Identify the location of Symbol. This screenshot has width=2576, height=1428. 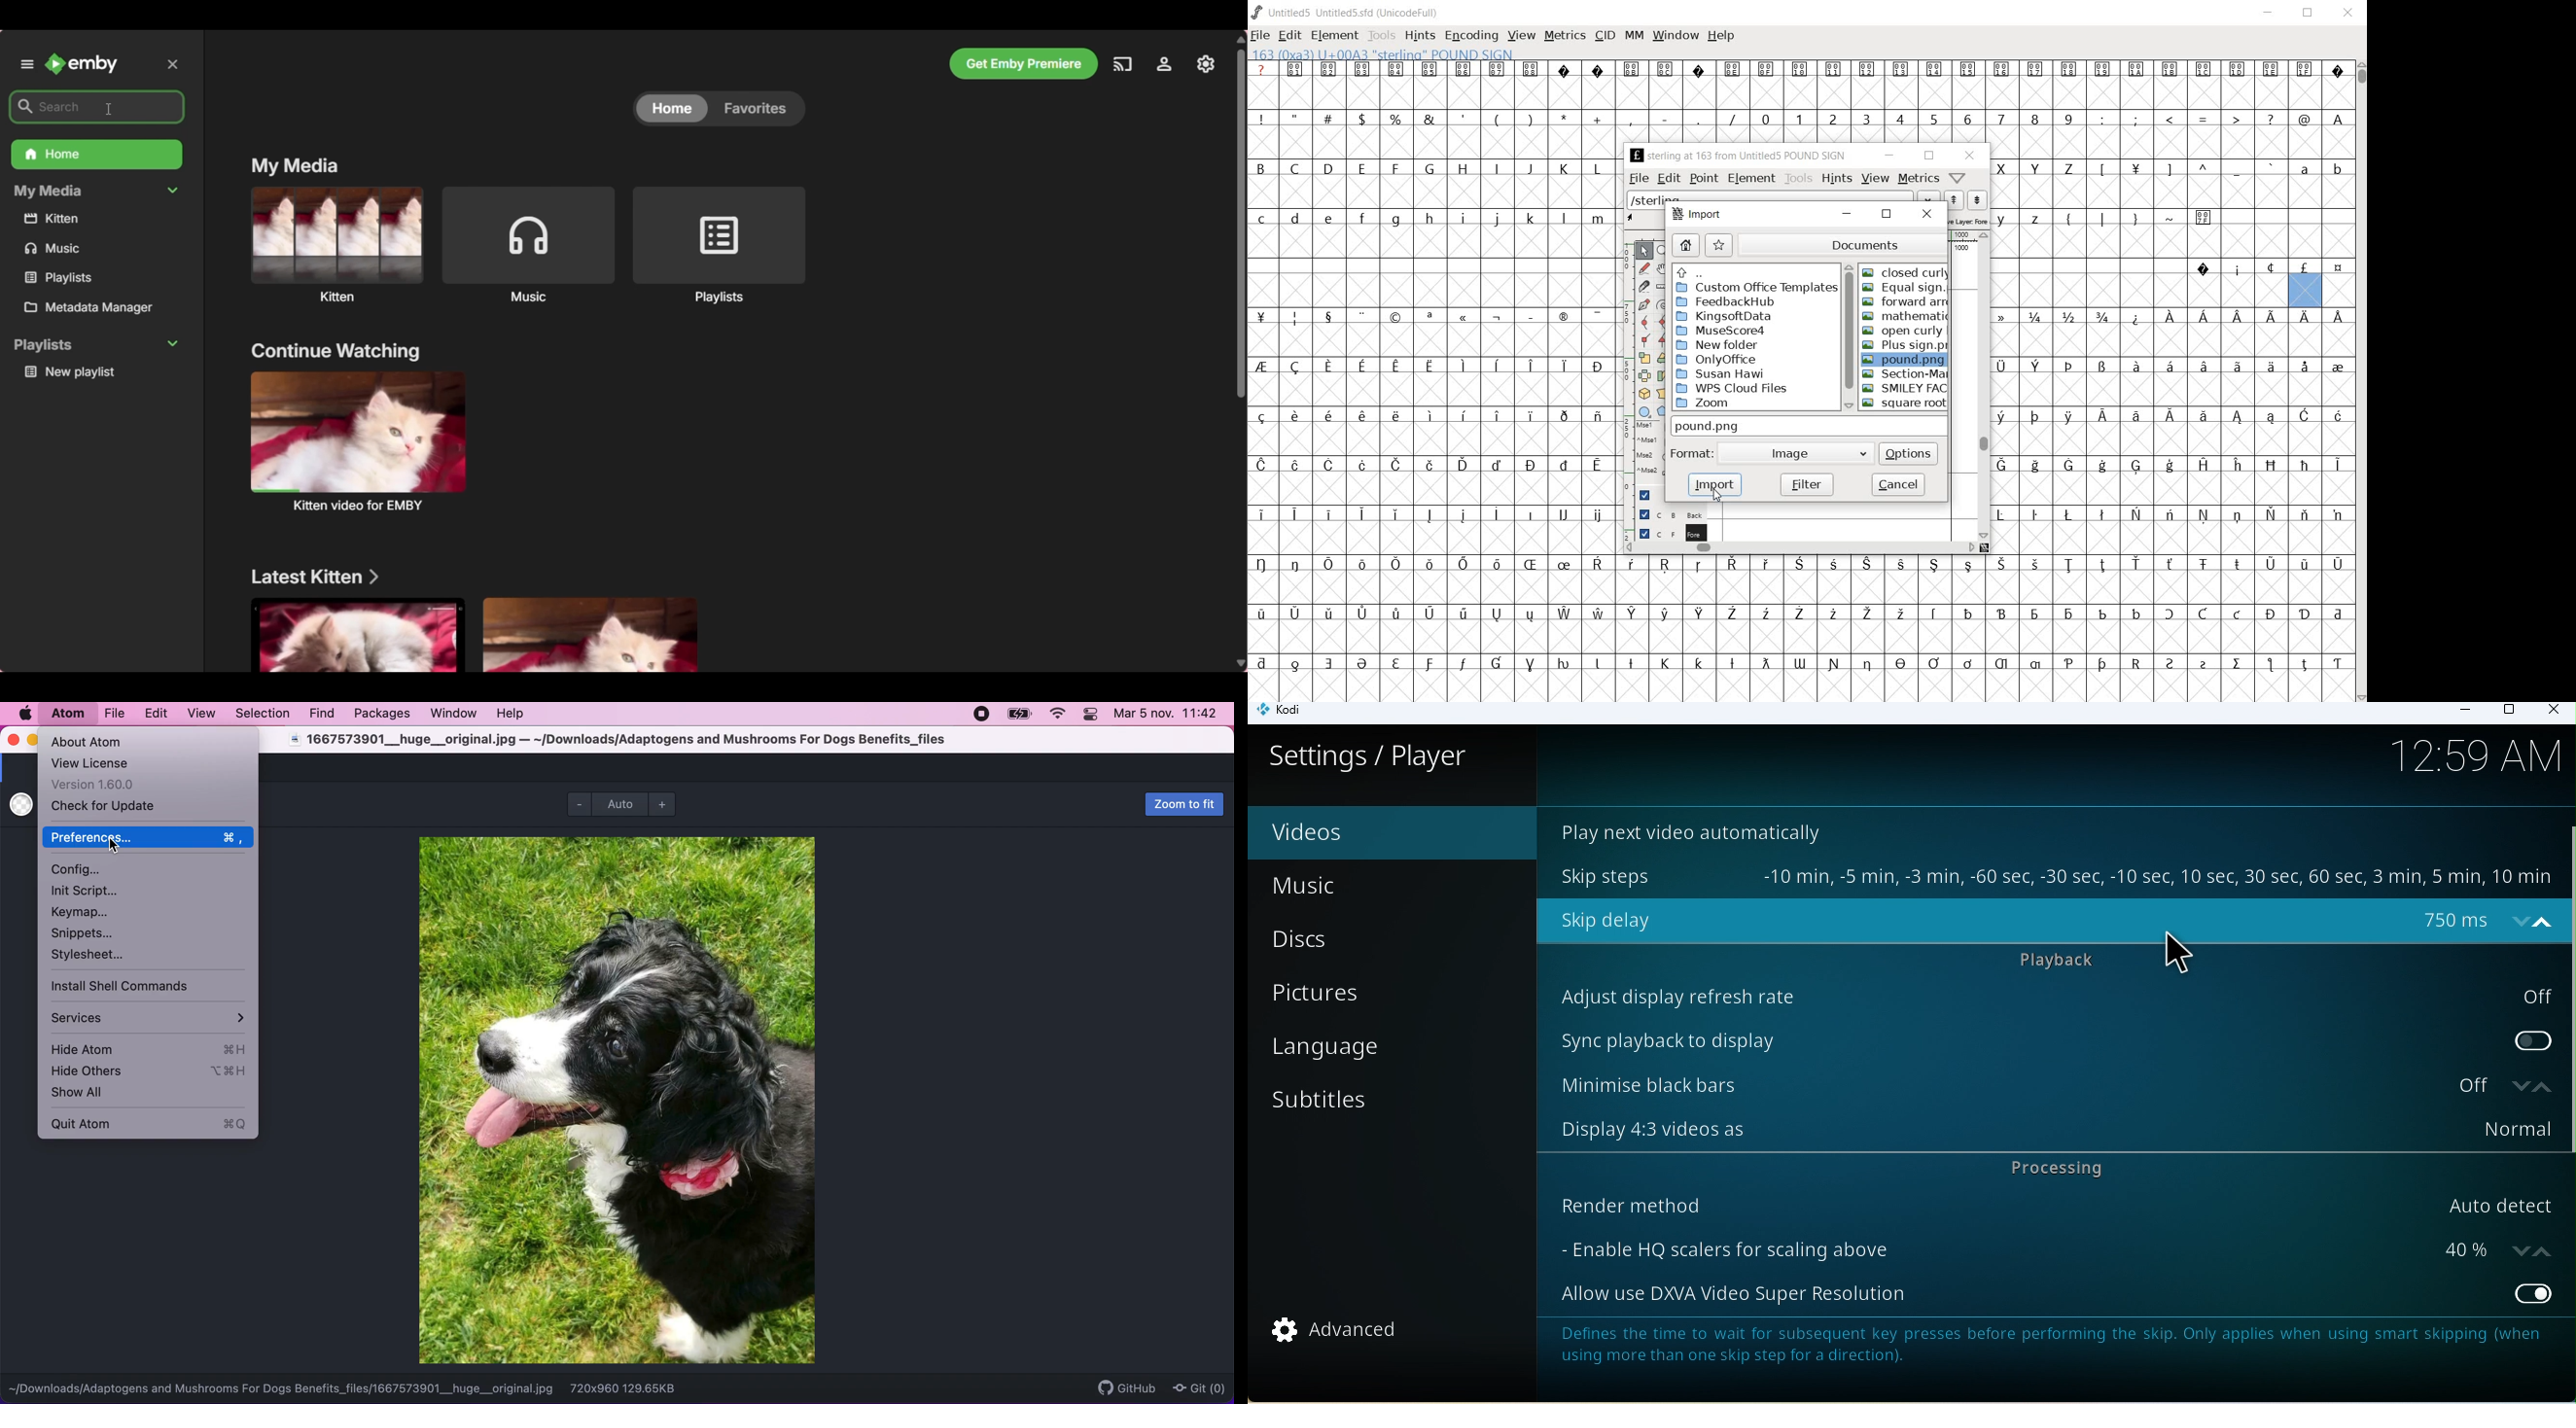
(2136, 662).